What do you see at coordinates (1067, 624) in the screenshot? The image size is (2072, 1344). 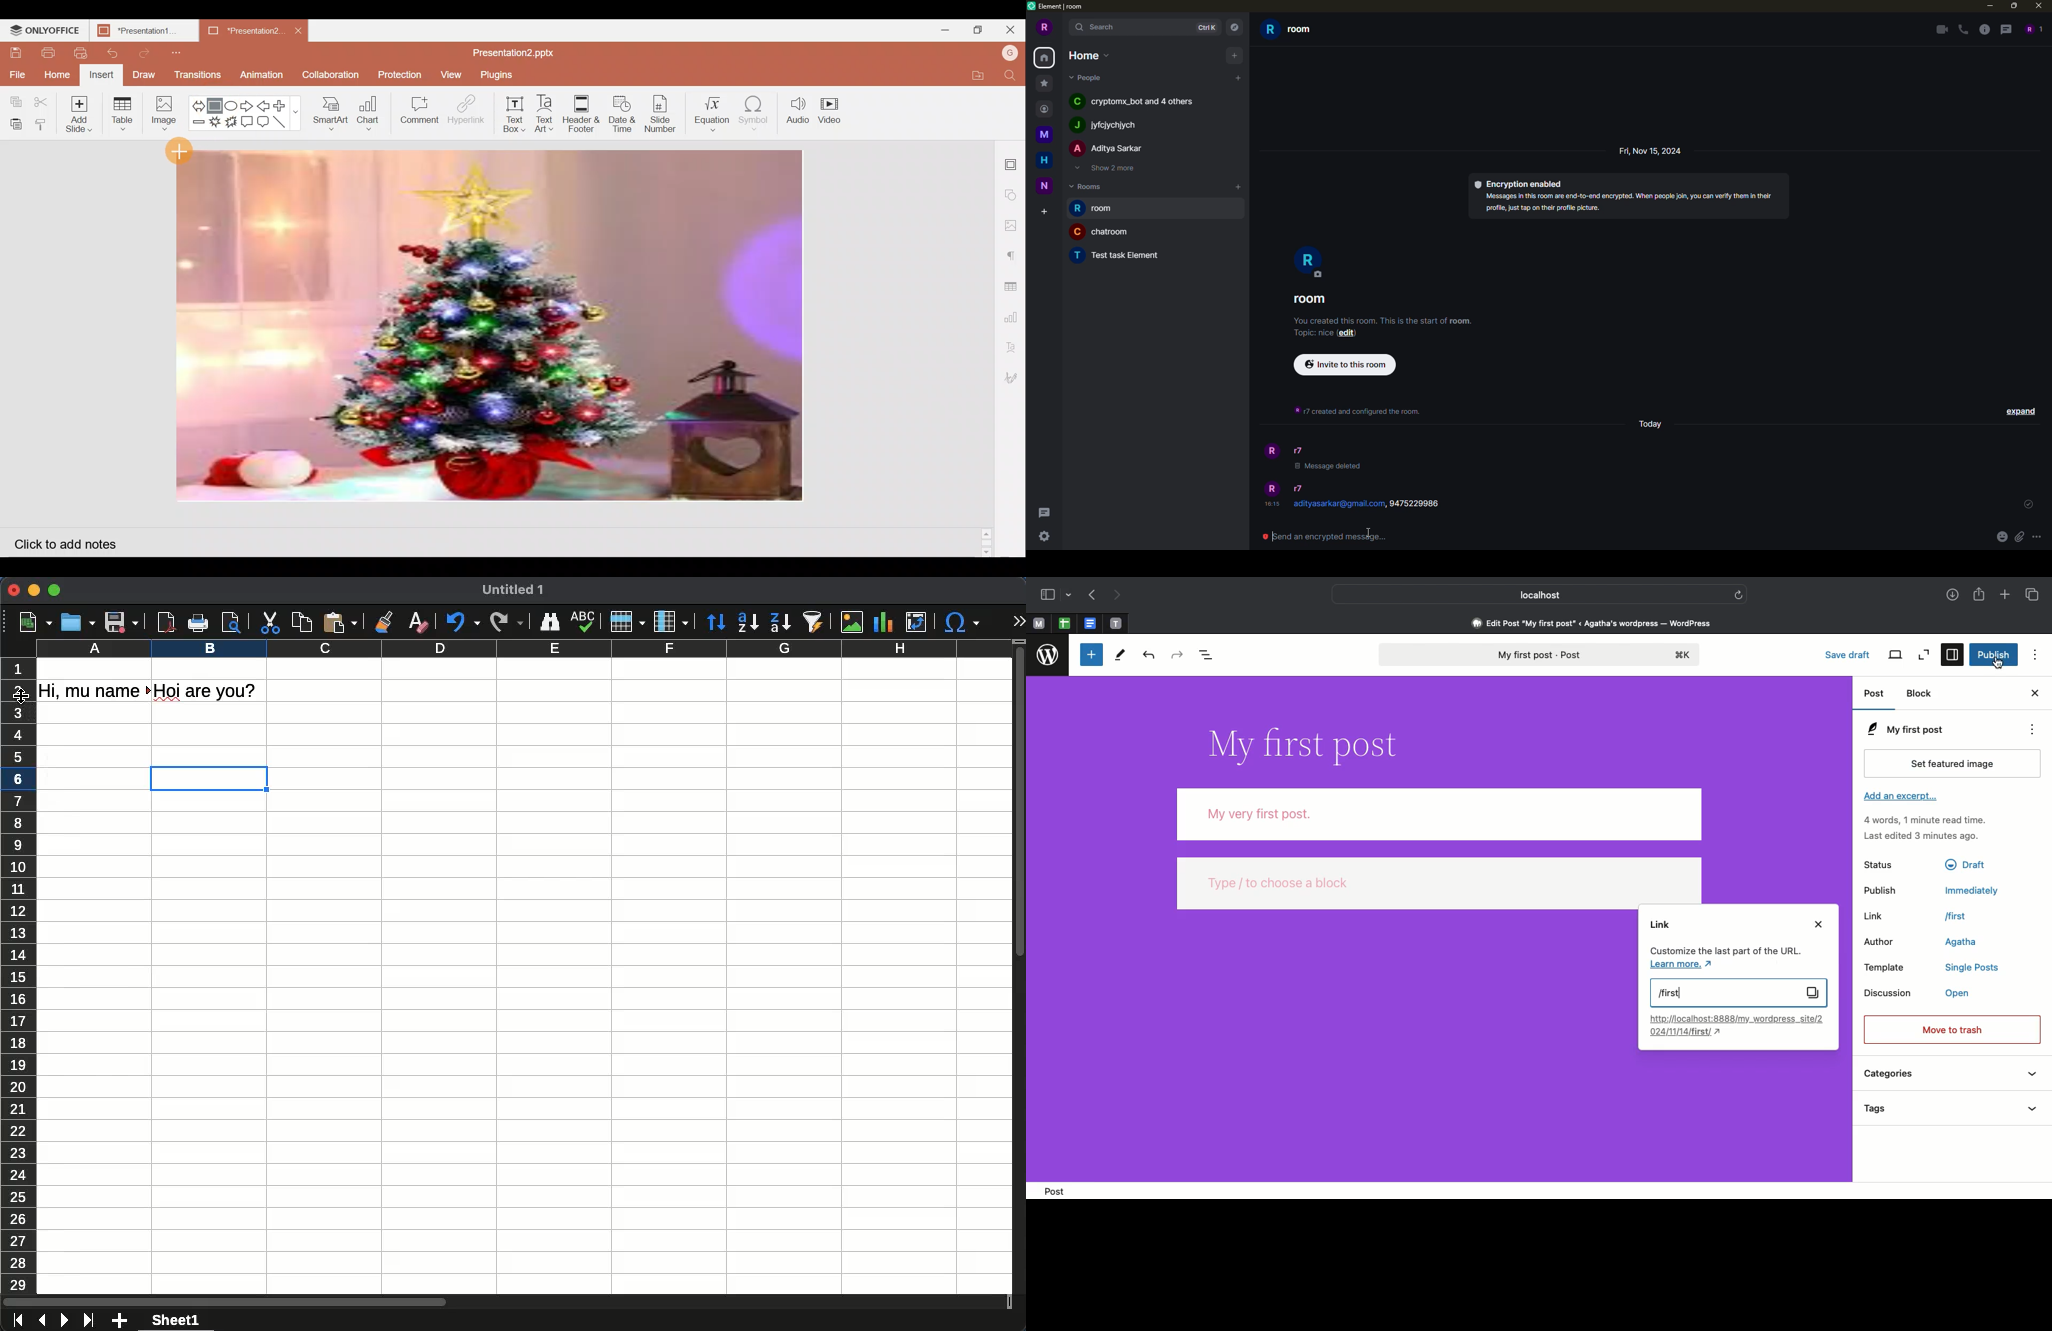 I see `pinned tabs` at bounding box center [1067, 624].